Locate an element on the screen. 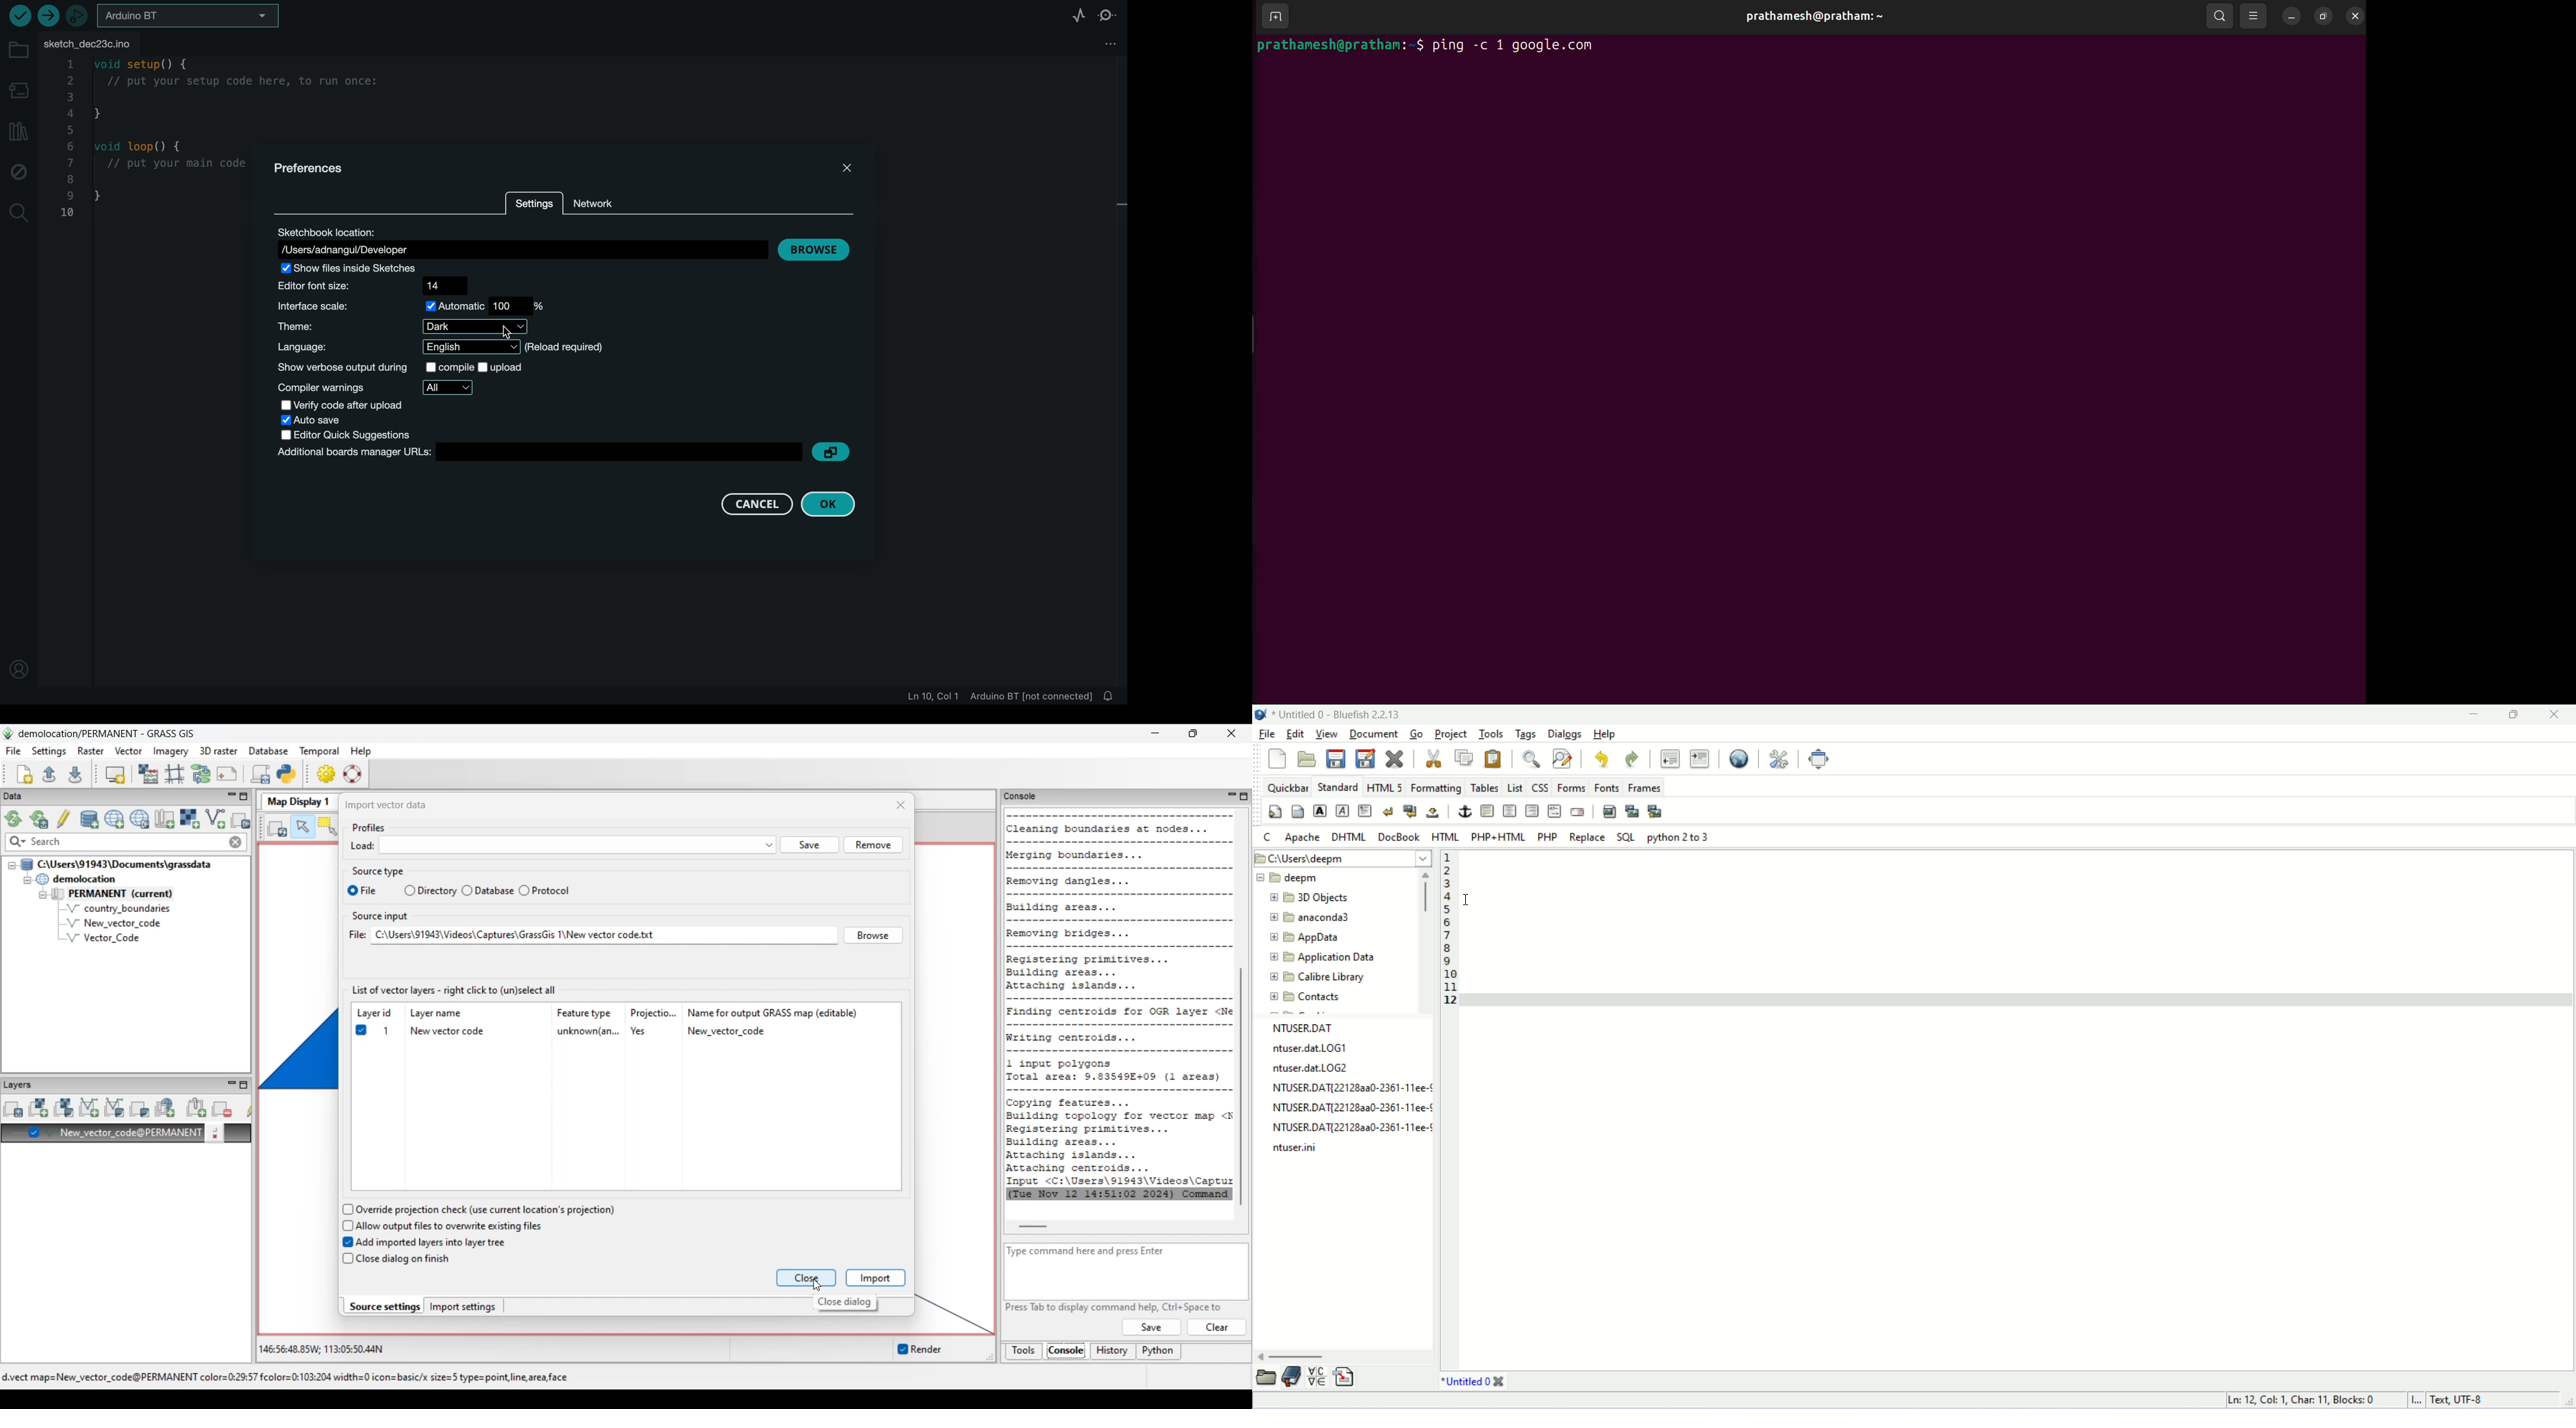 This screenshot has width=2576, height=1428. Click to show/hide new layer added is located at coordinates (34, 1132).